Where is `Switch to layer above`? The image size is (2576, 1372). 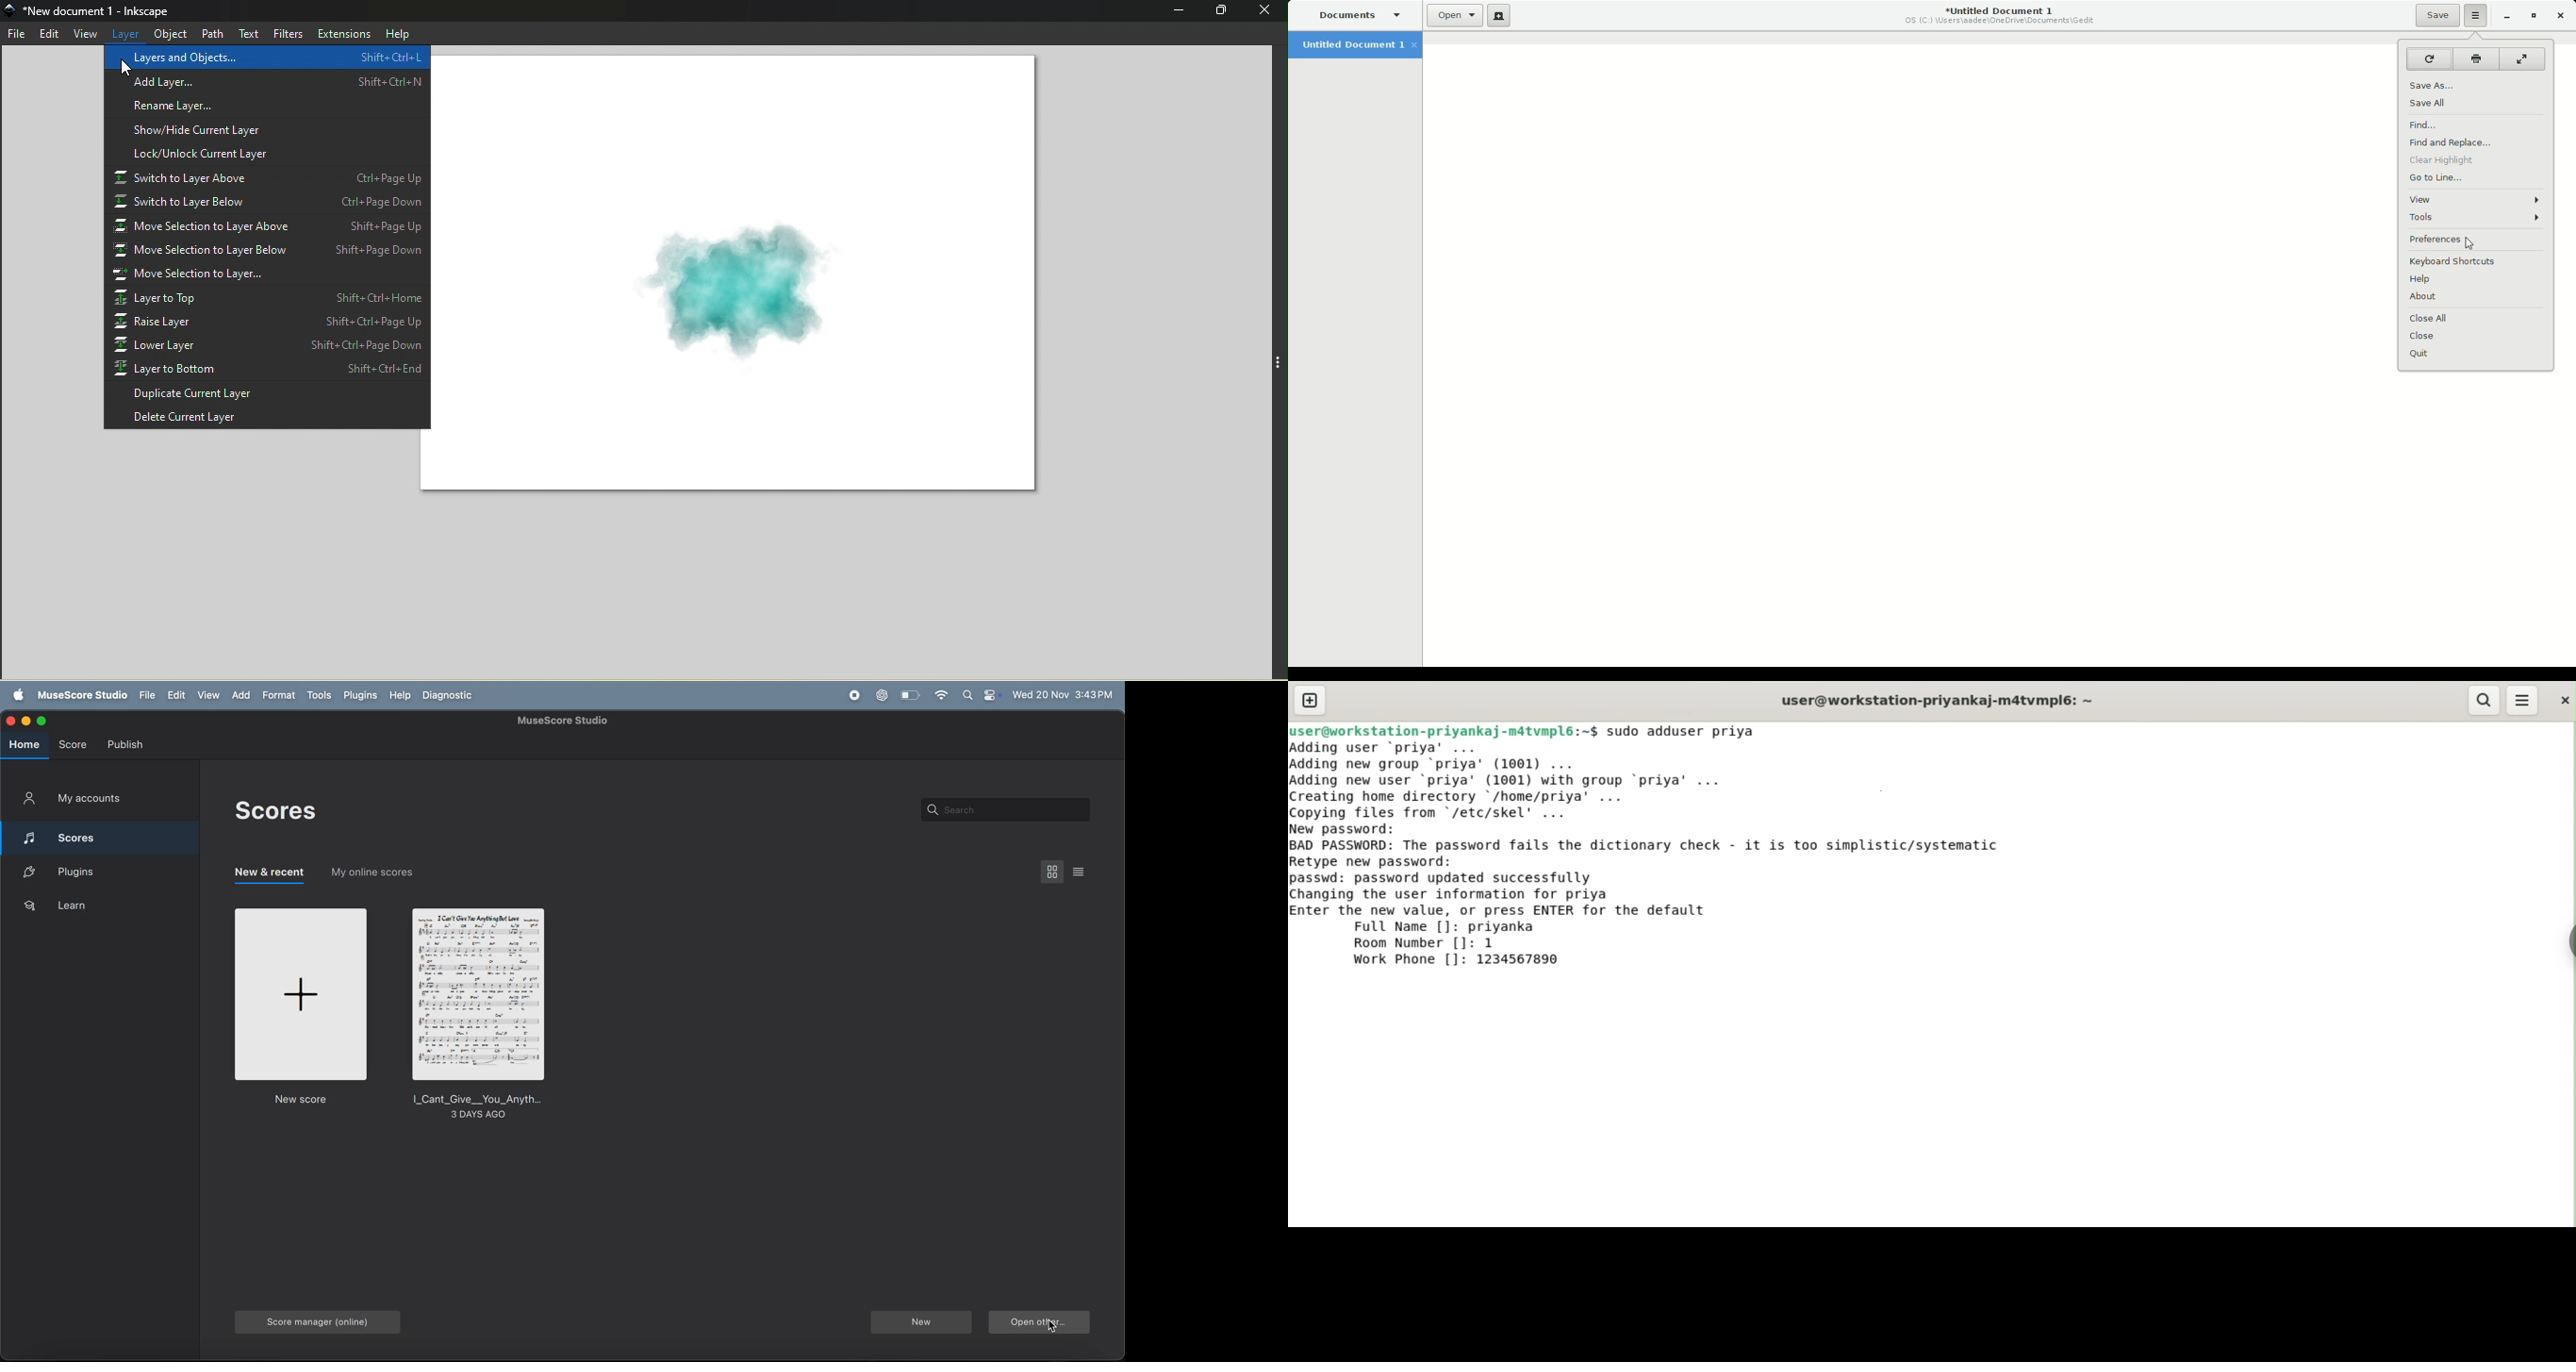 Switch to layer above is located at coordinates (268, 177).